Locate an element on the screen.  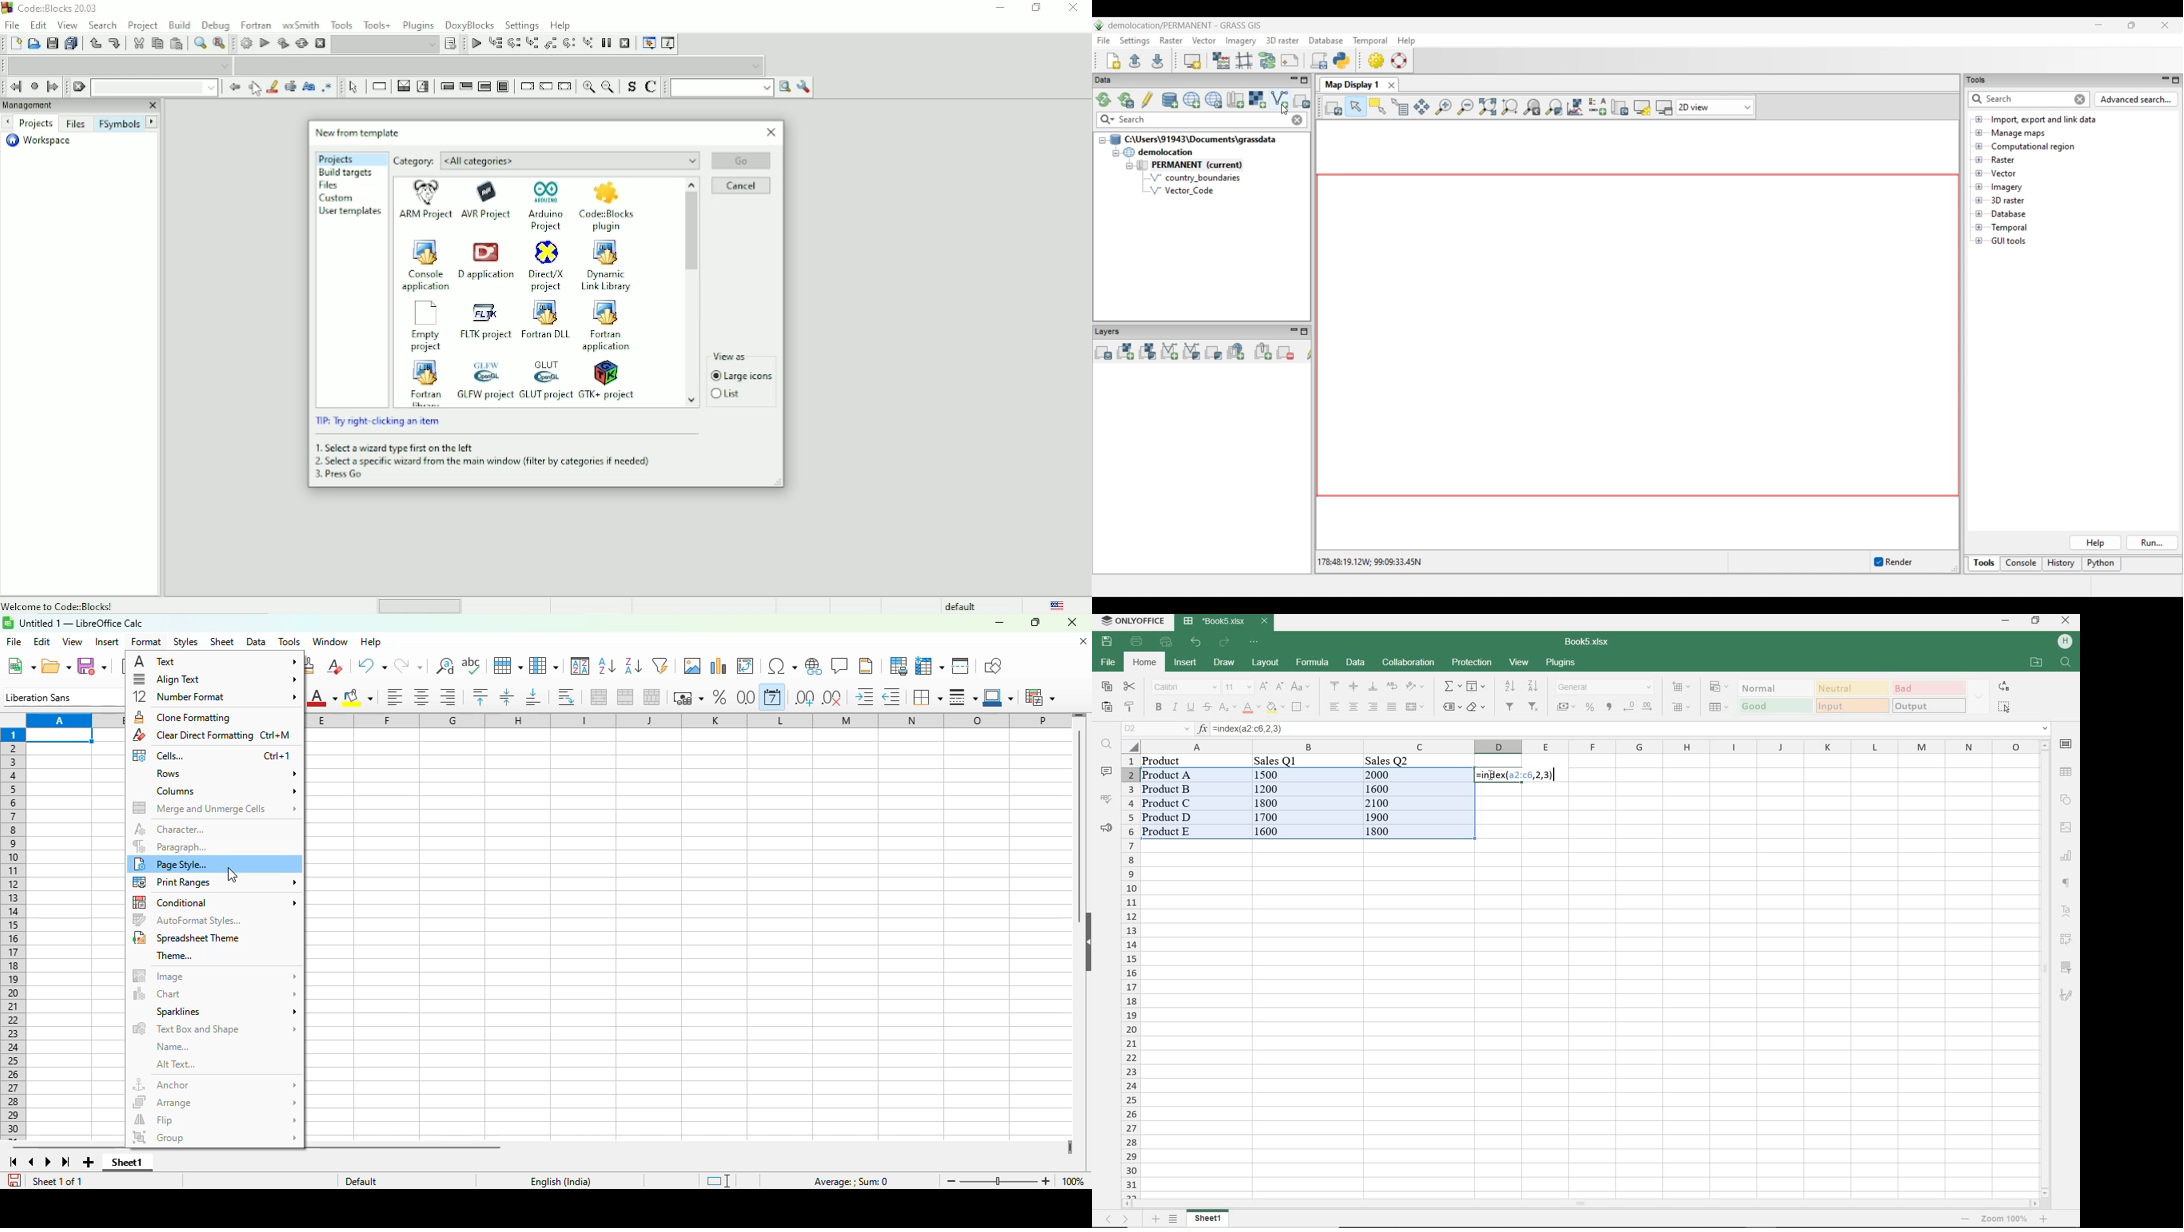
list sheets is located at coordinates (1175, 1219).